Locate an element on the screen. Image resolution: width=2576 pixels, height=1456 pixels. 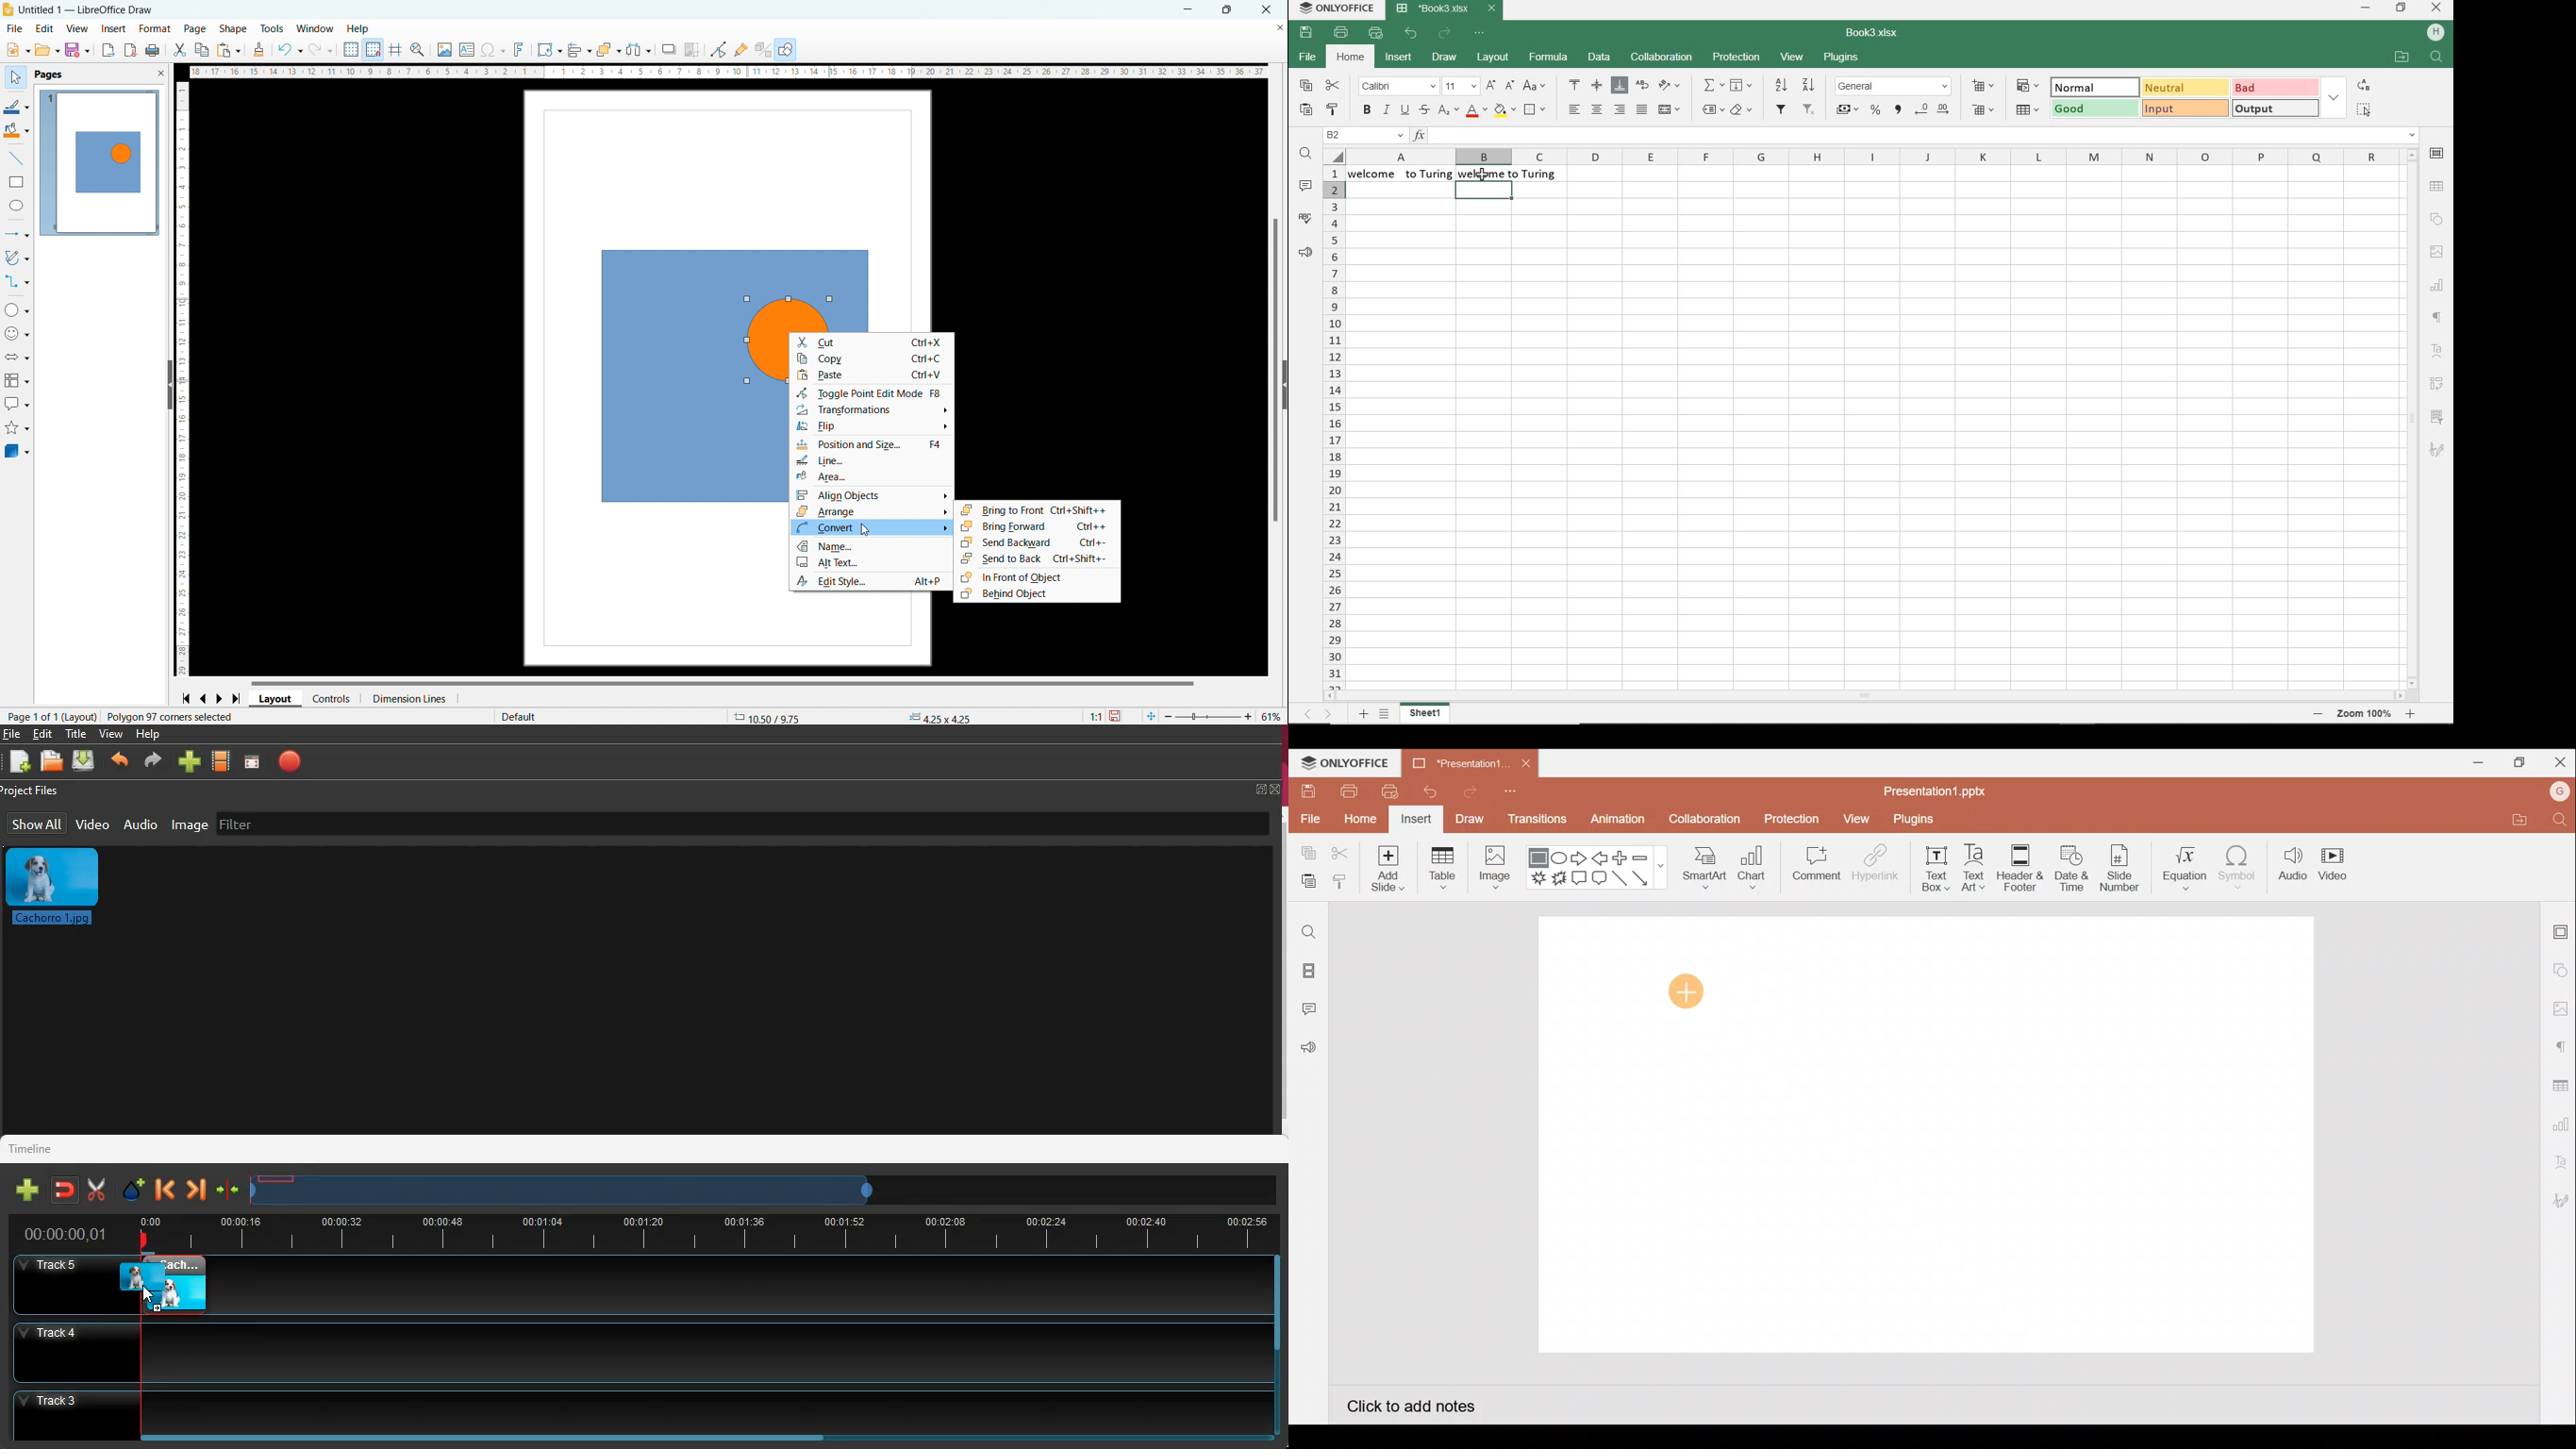
horizontal ruler is located at coordinates (727, 72).